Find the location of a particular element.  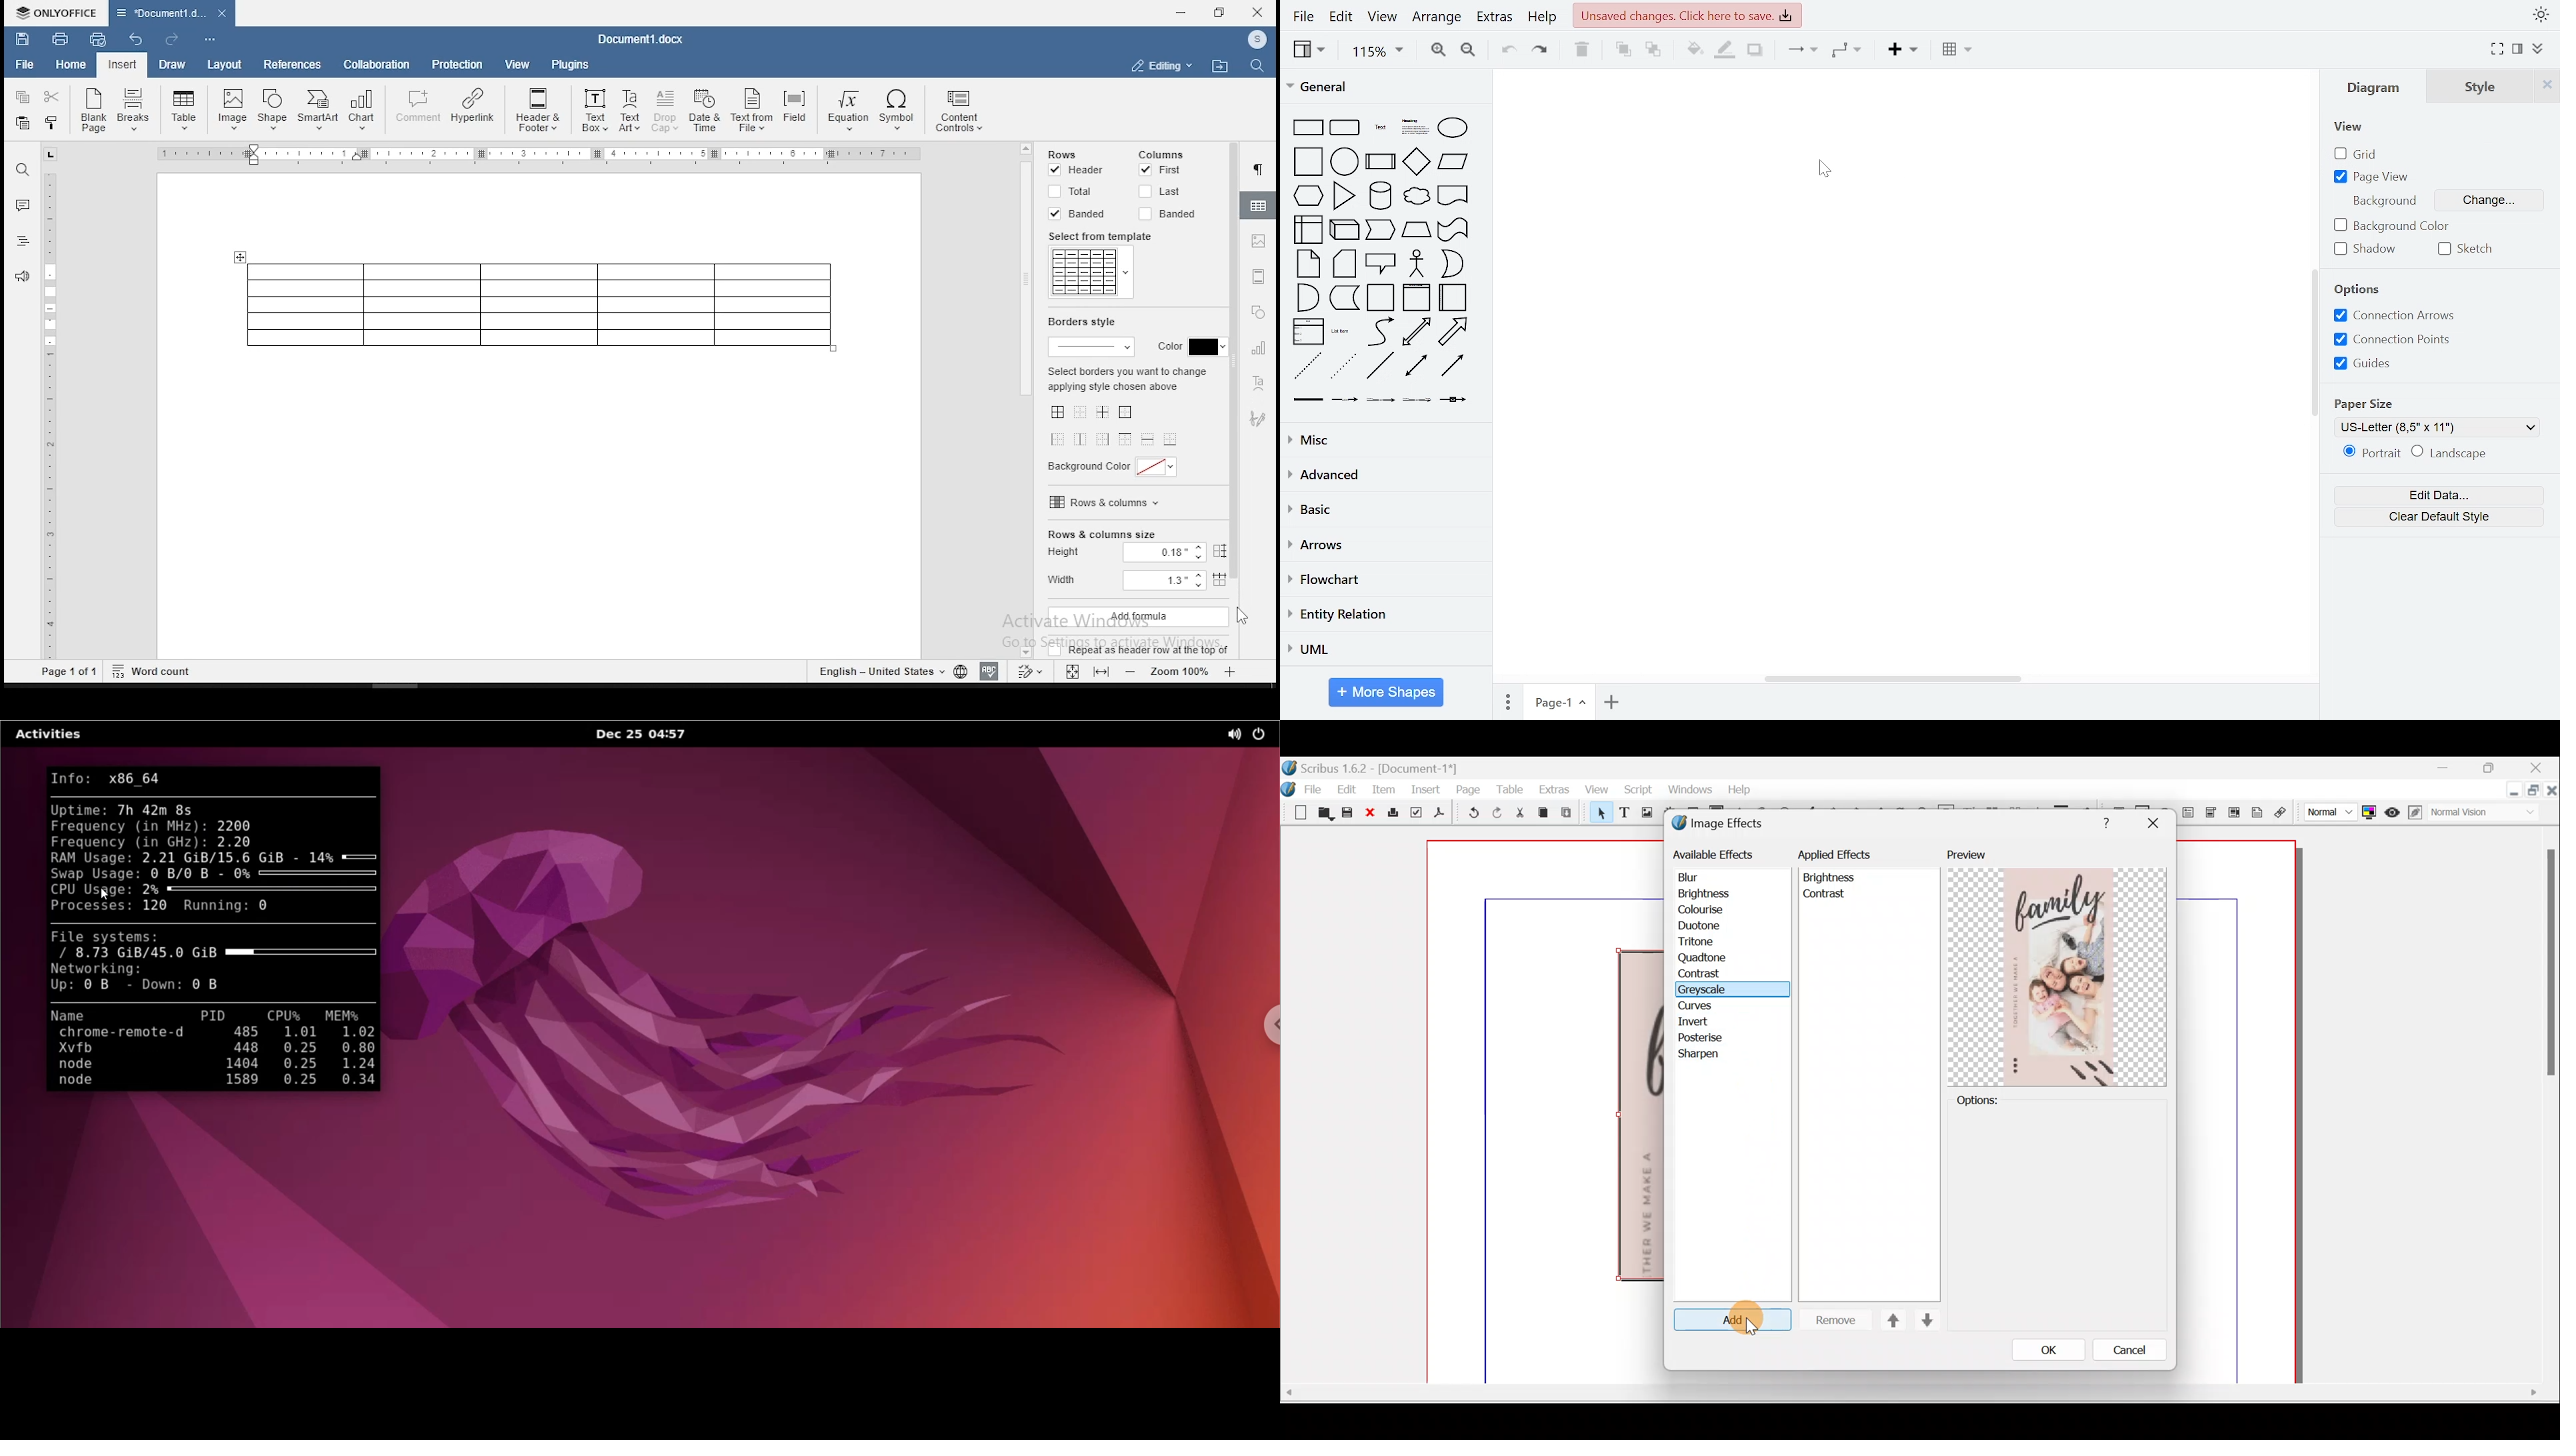

rectangle is located at coordinates (1310, 128).